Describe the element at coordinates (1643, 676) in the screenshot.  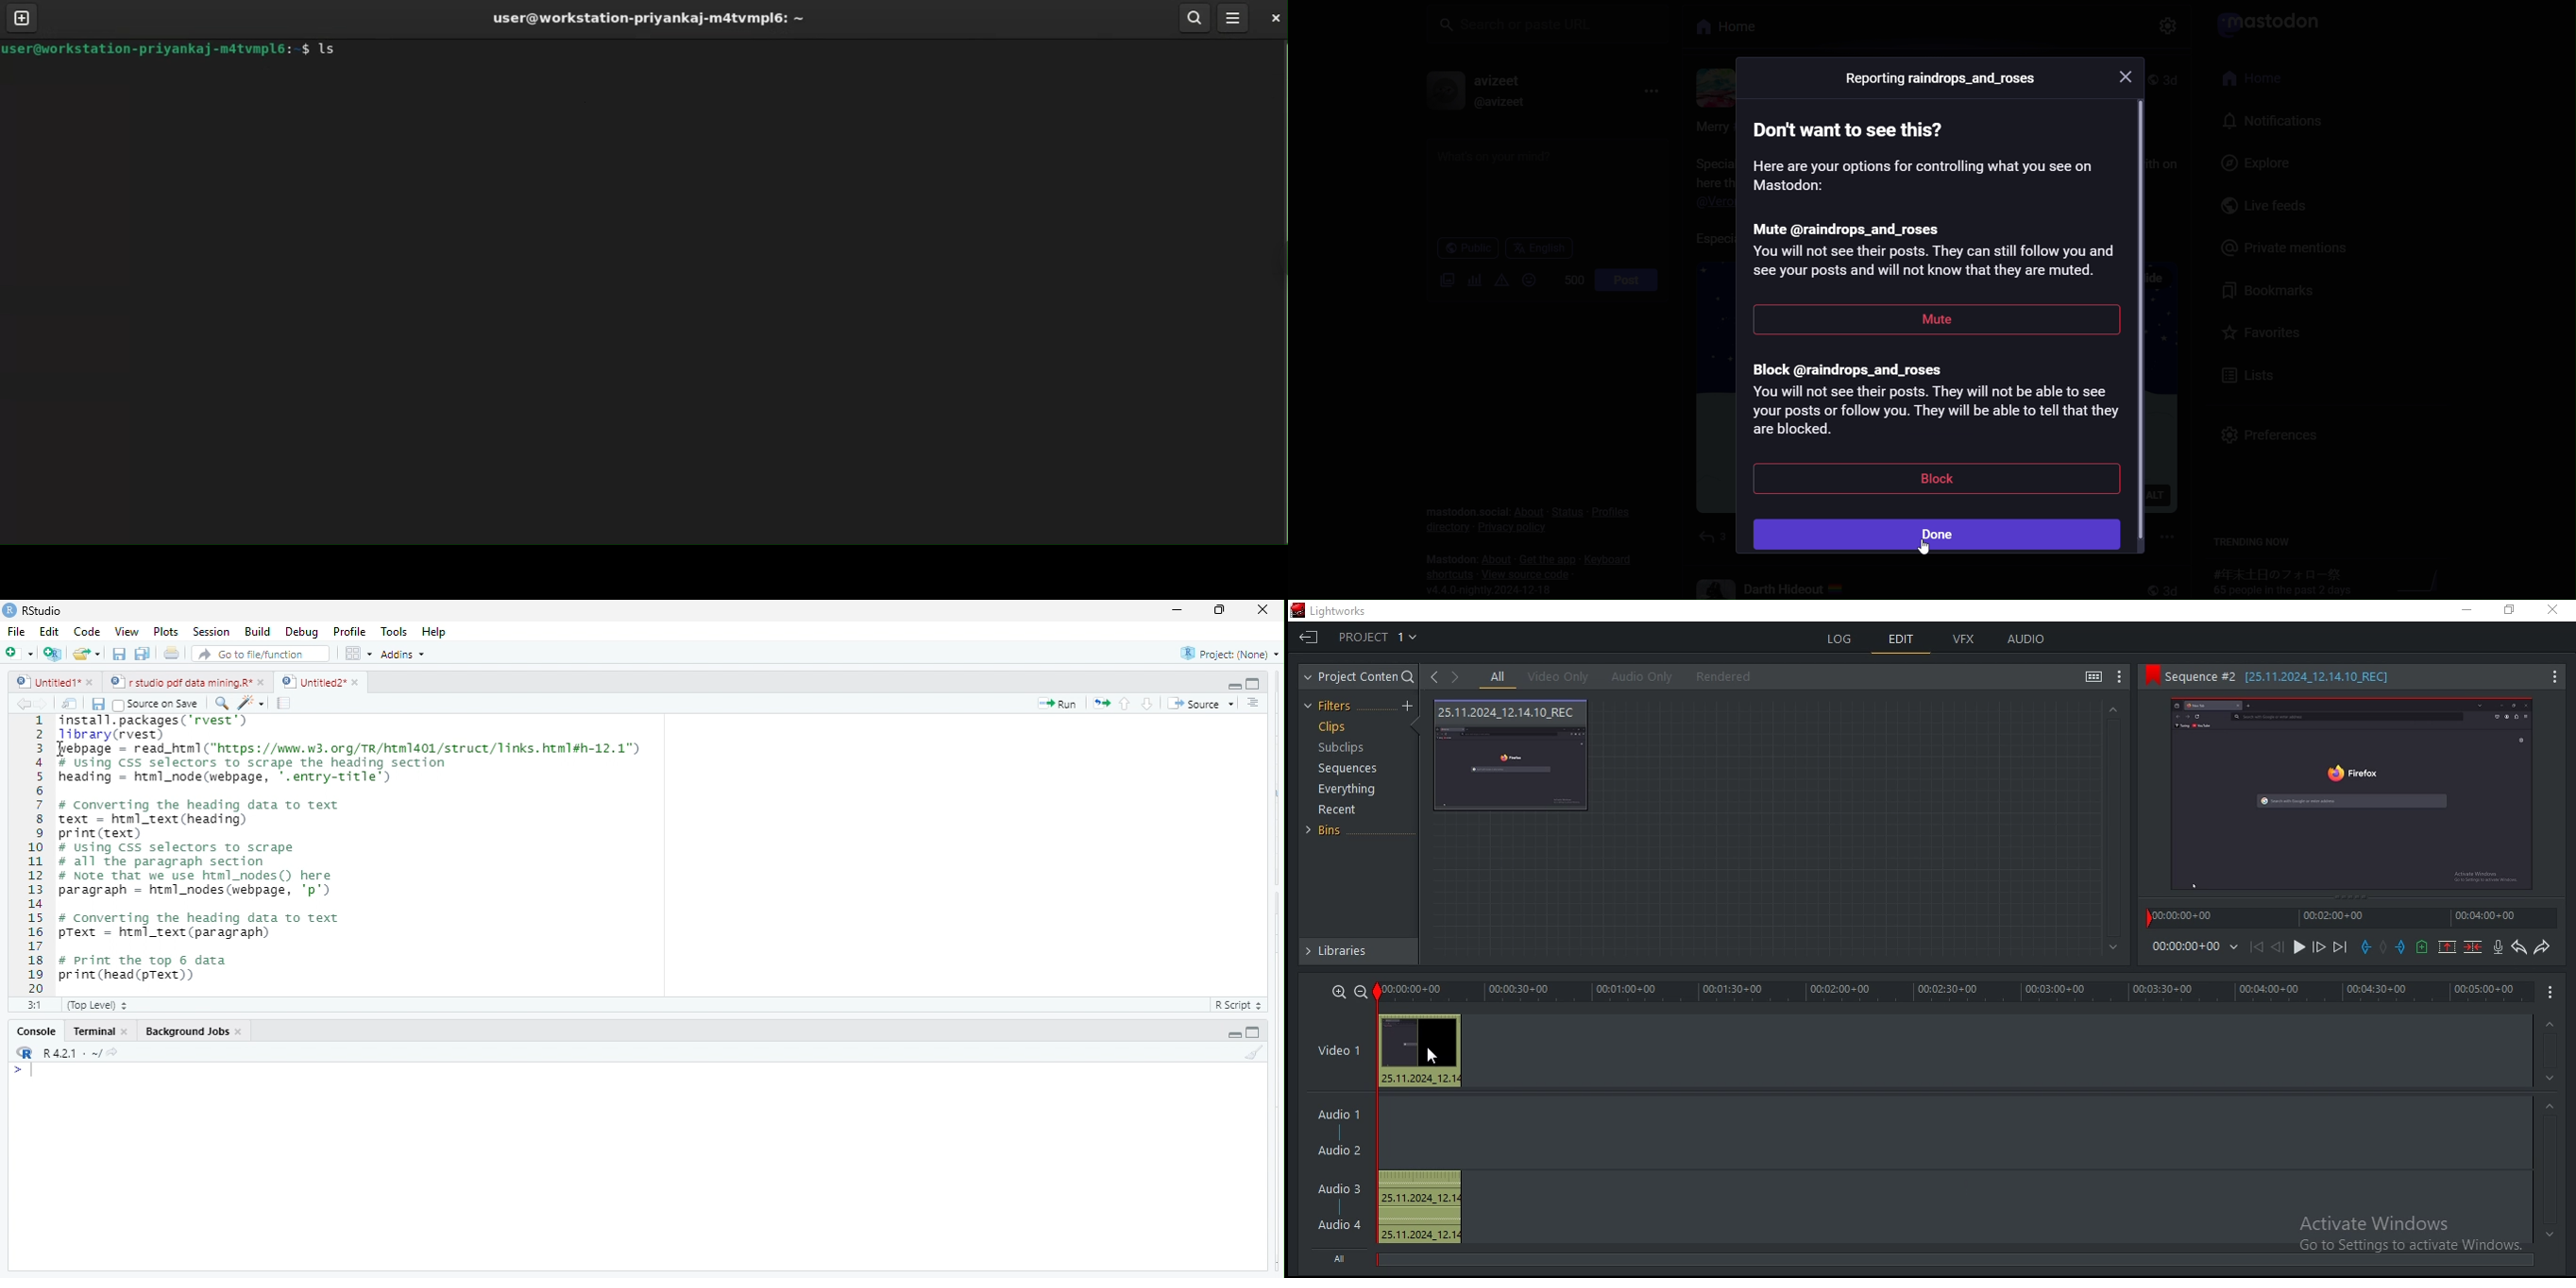
I see `audio only` at that location.